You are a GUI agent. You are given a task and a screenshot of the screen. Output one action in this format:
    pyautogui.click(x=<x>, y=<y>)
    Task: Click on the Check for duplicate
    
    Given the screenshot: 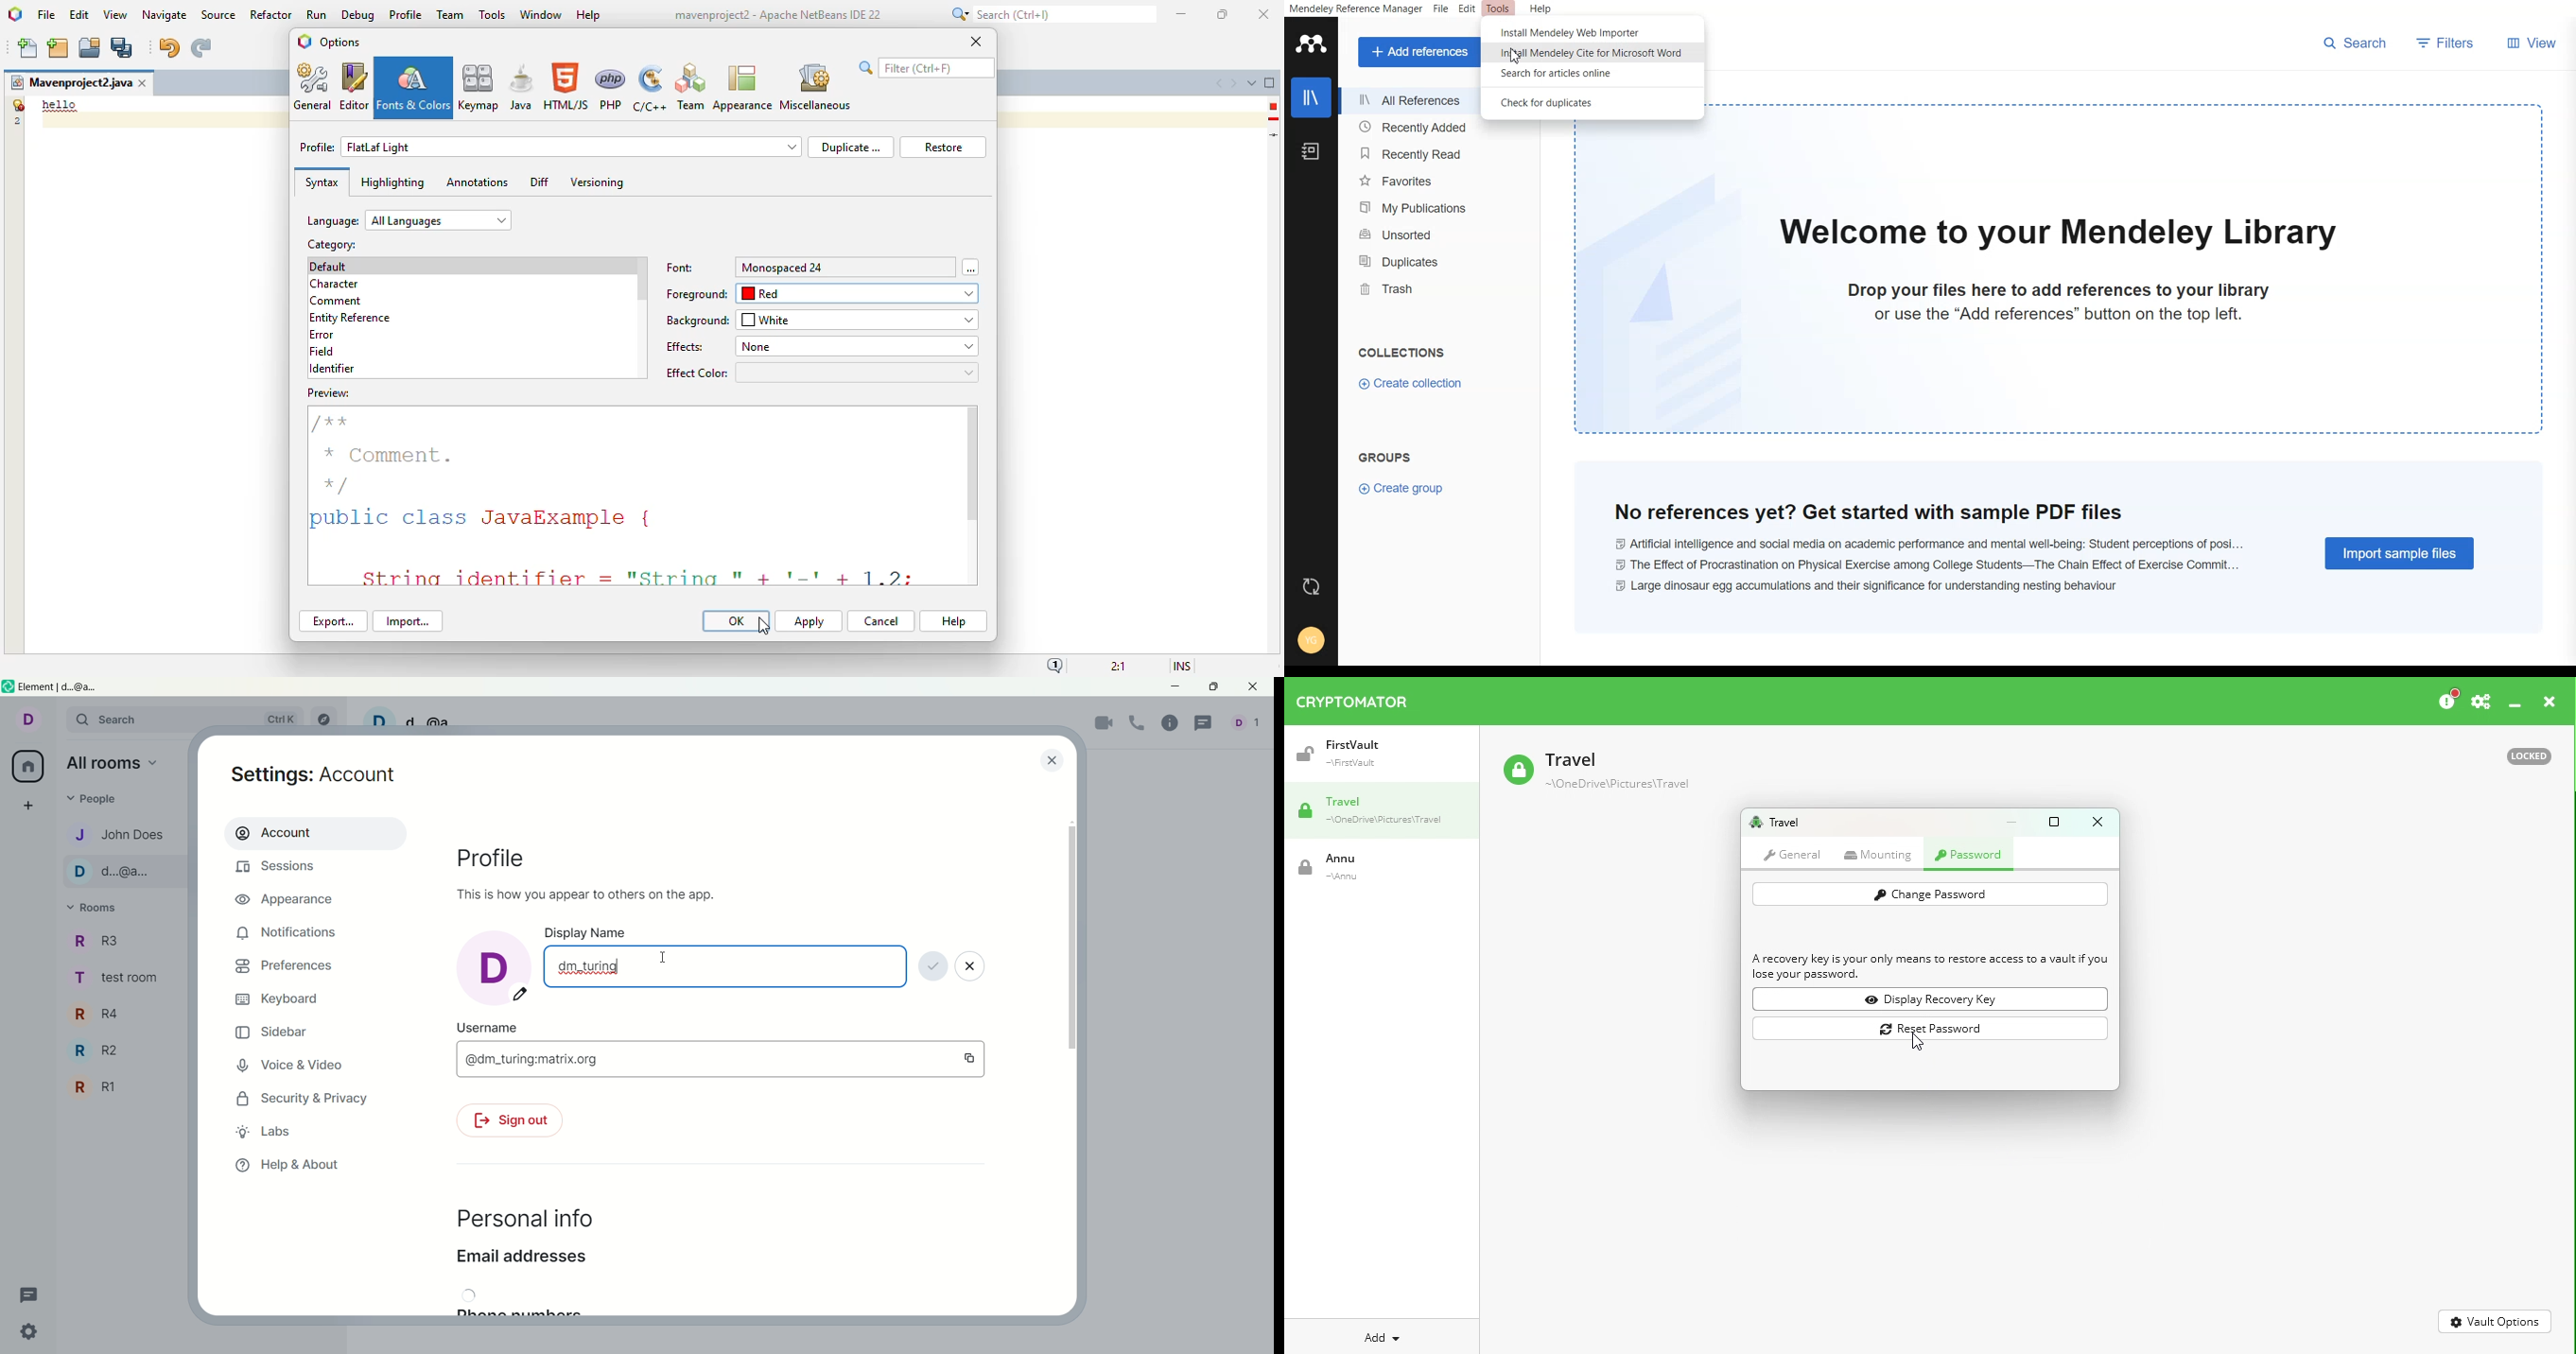 What is the action you would take?
    pyautogui.click(x=1591, y=101)
    